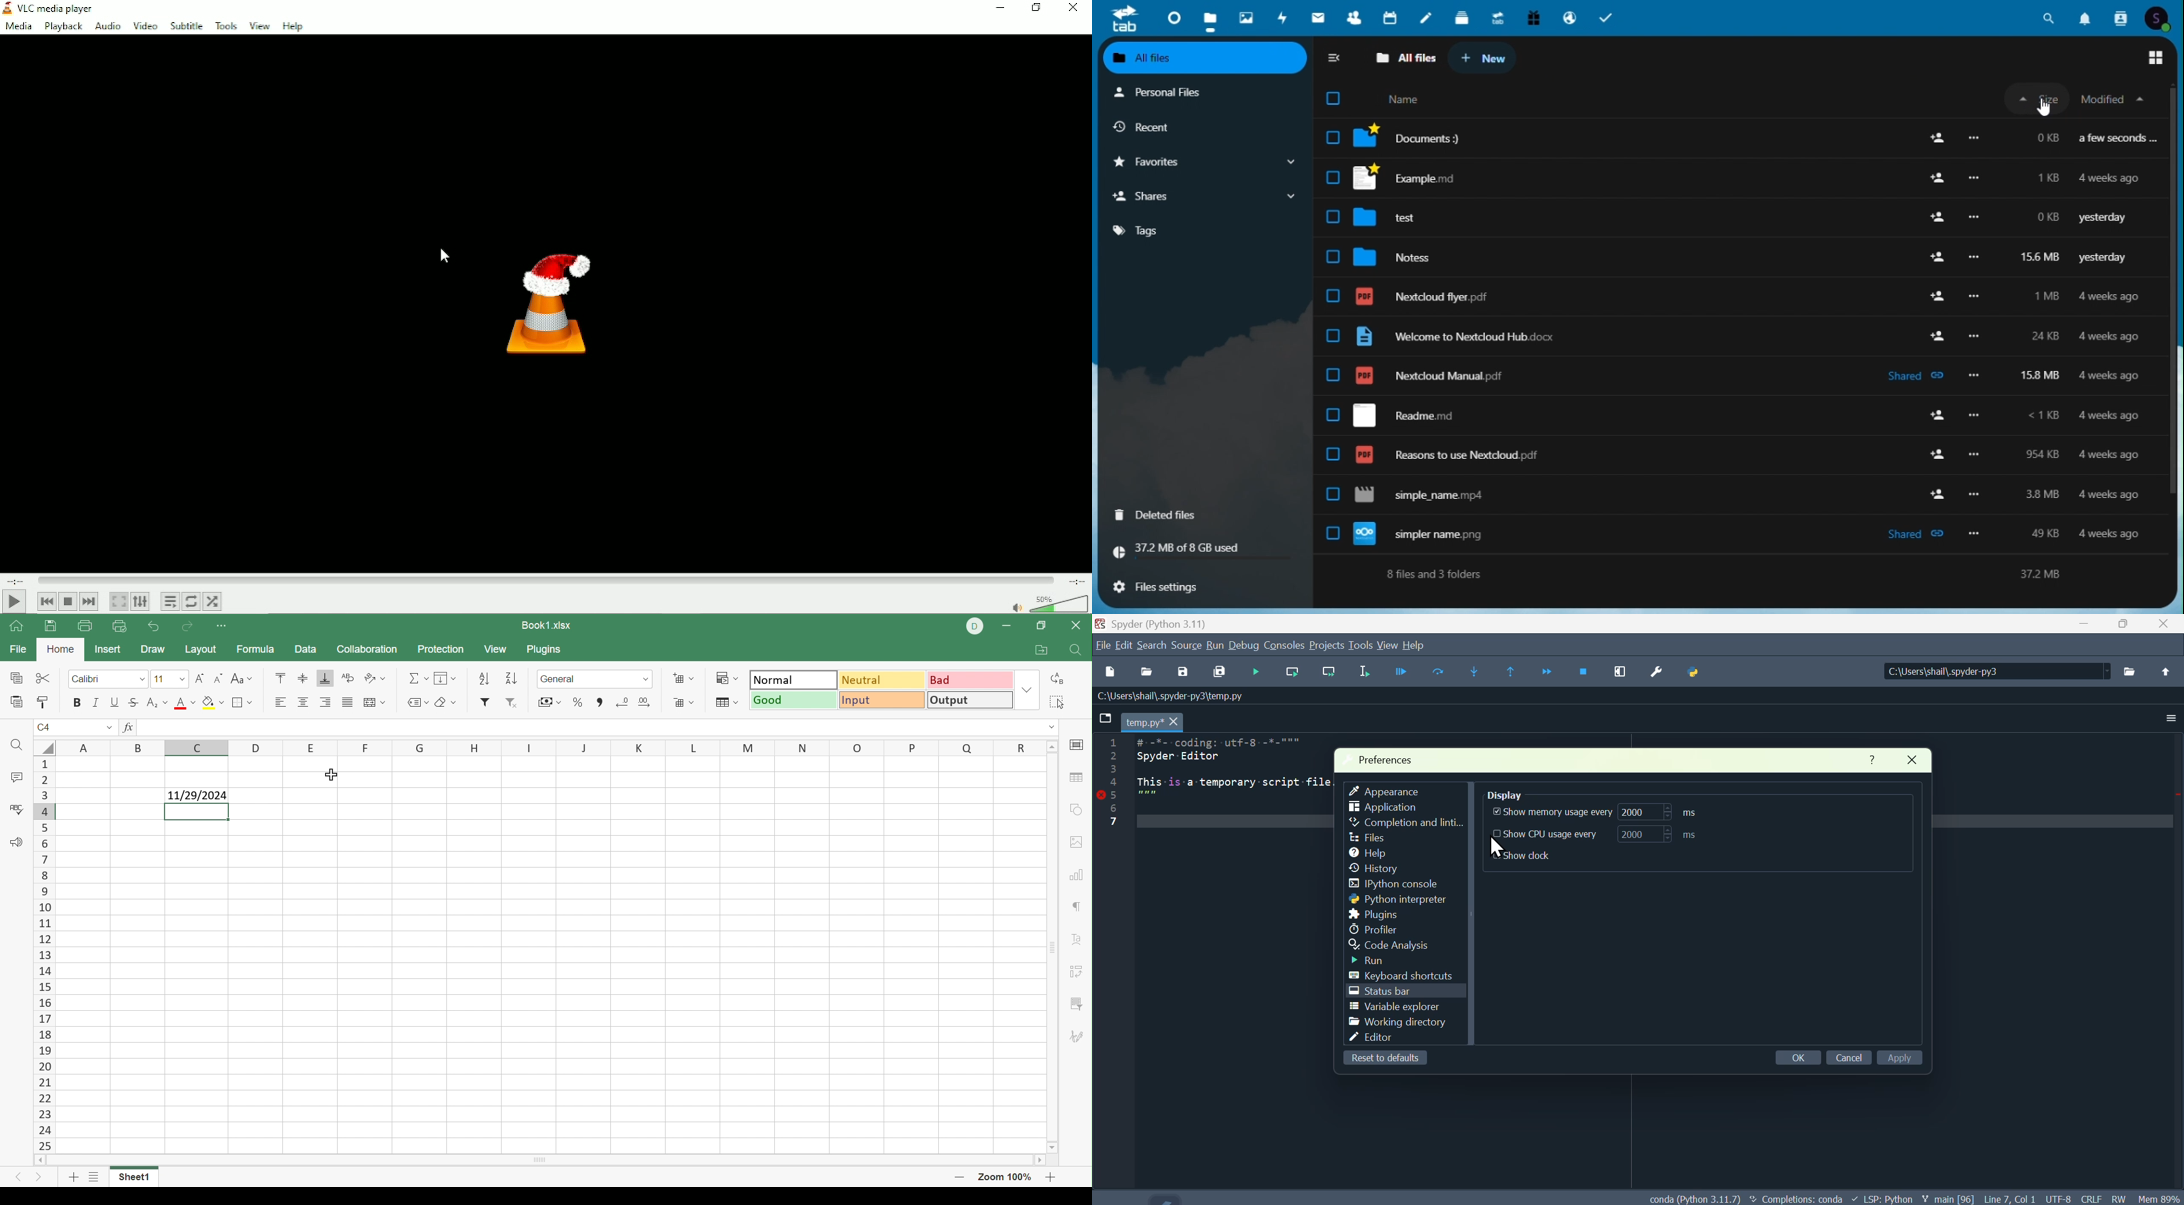  I want to click on Scroll Down, so click(1053, 1149).